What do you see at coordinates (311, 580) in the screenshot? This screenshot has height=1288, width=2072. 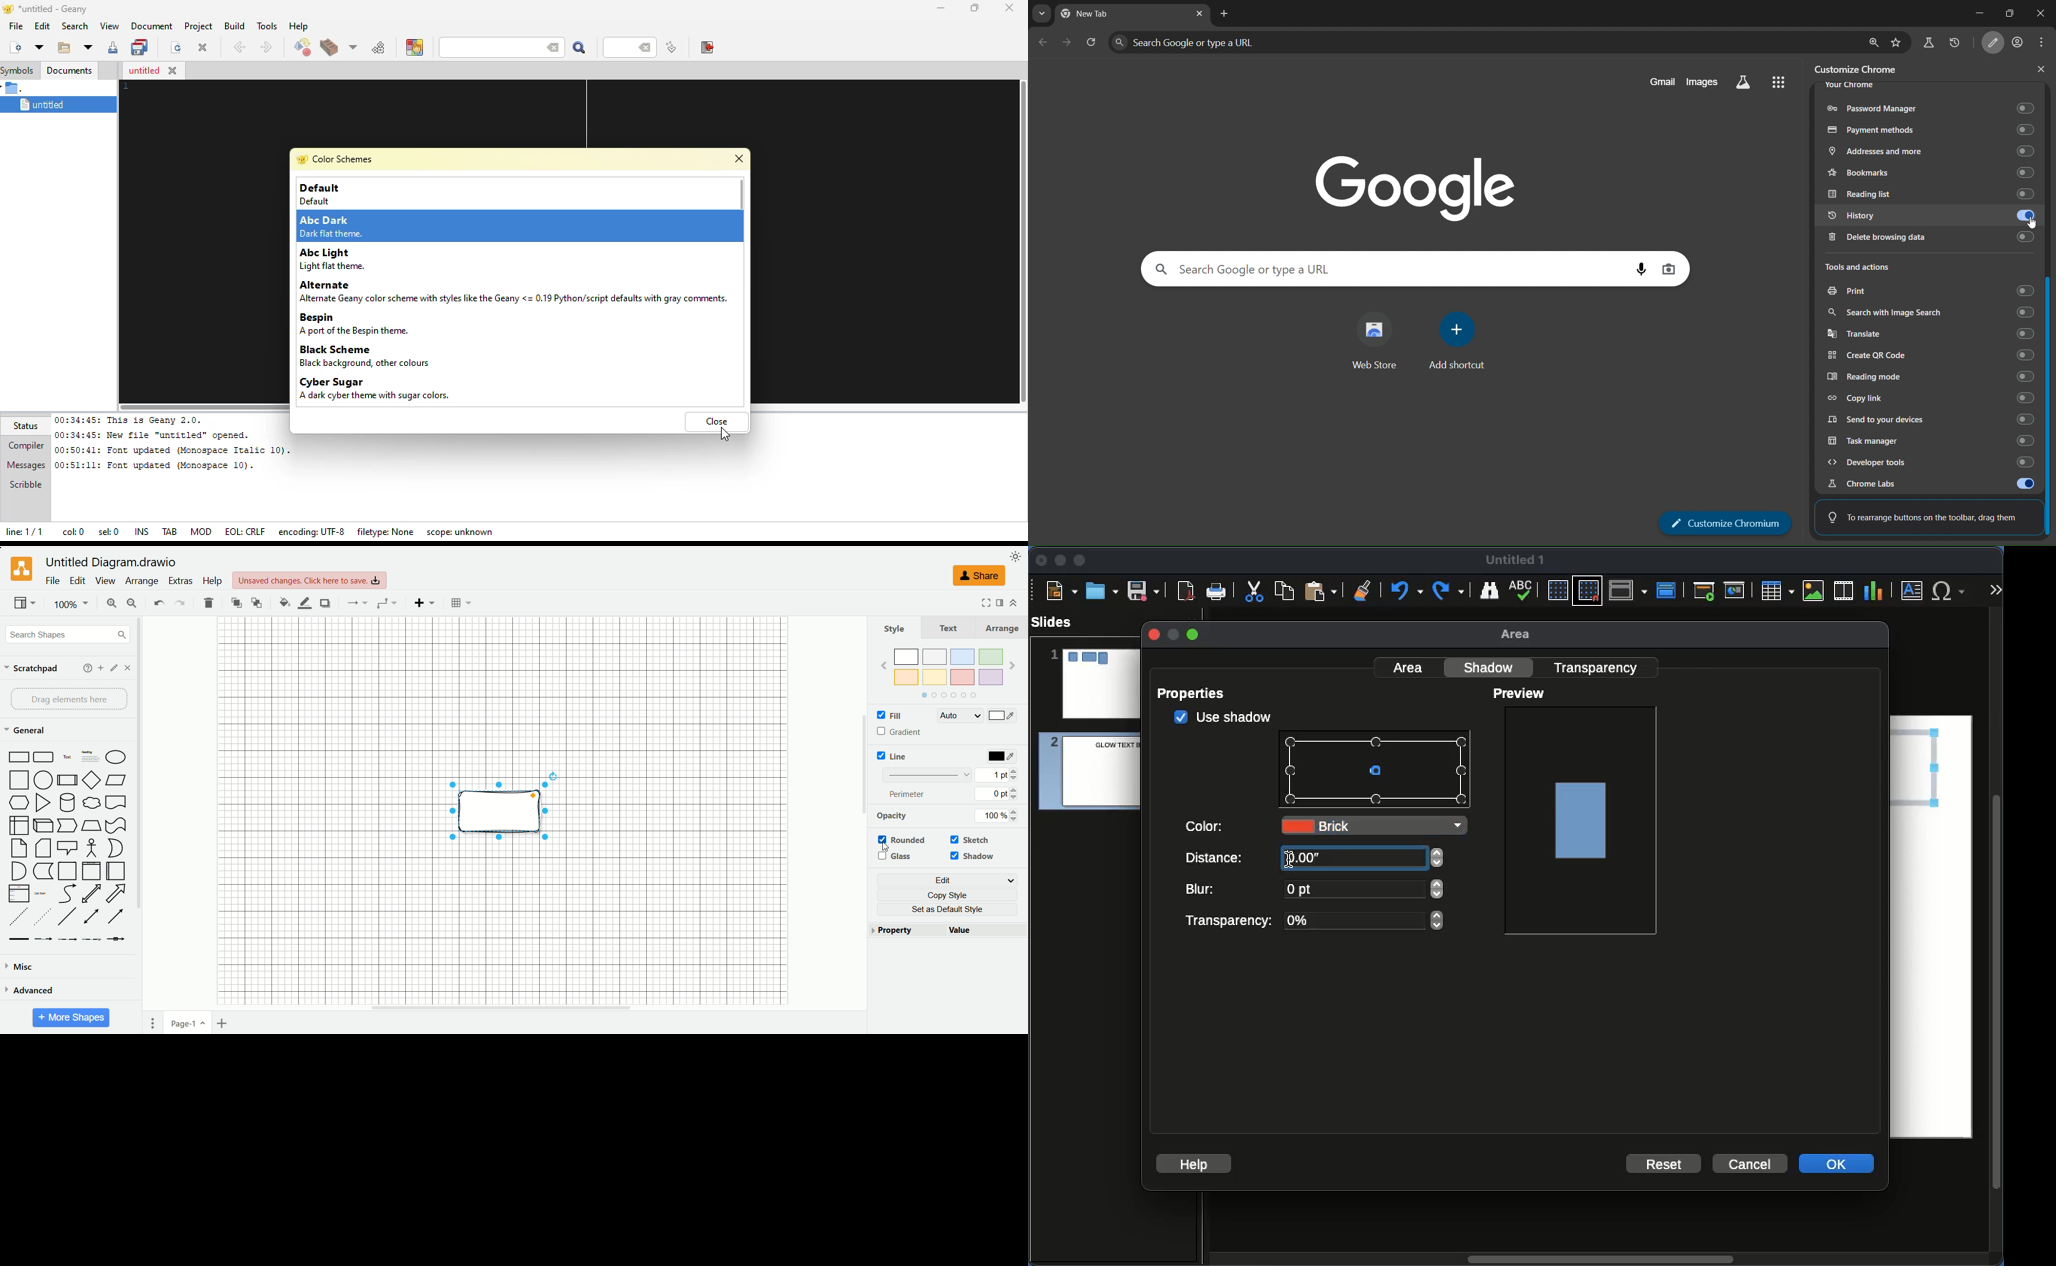 I see `click here to save` at bounding box center [311, 580].